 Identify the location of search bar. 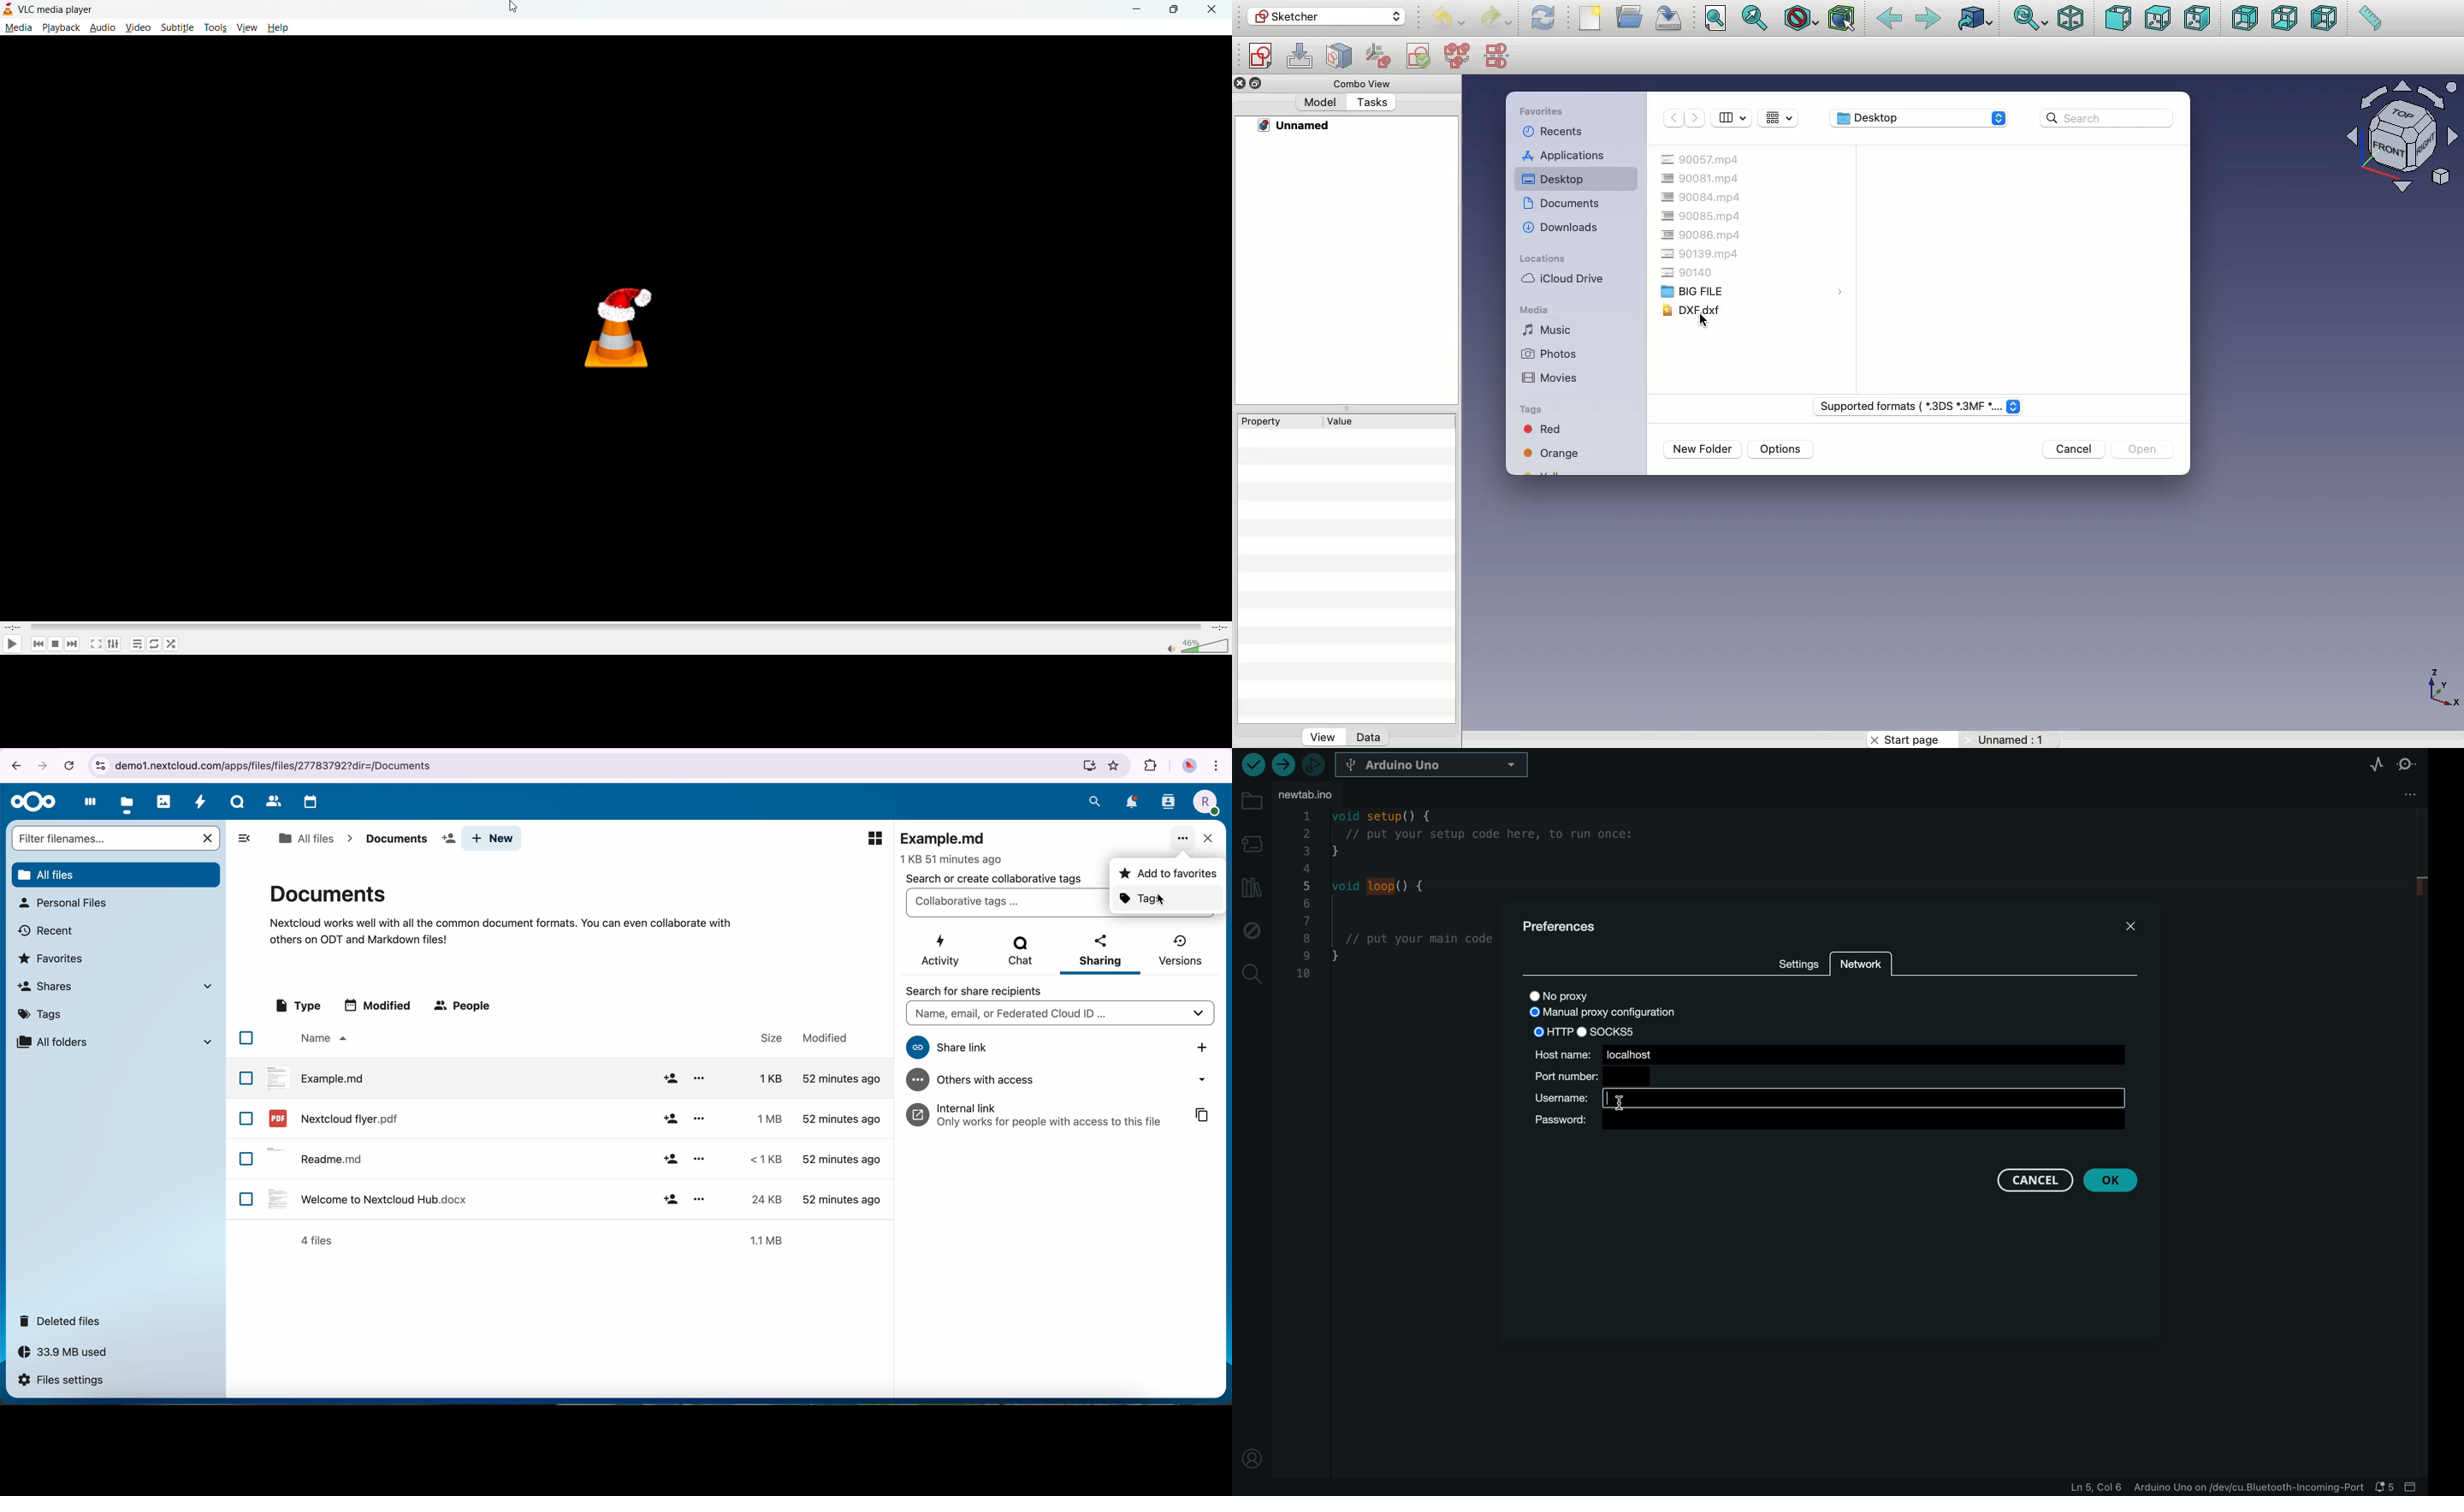
(1059, 1015).